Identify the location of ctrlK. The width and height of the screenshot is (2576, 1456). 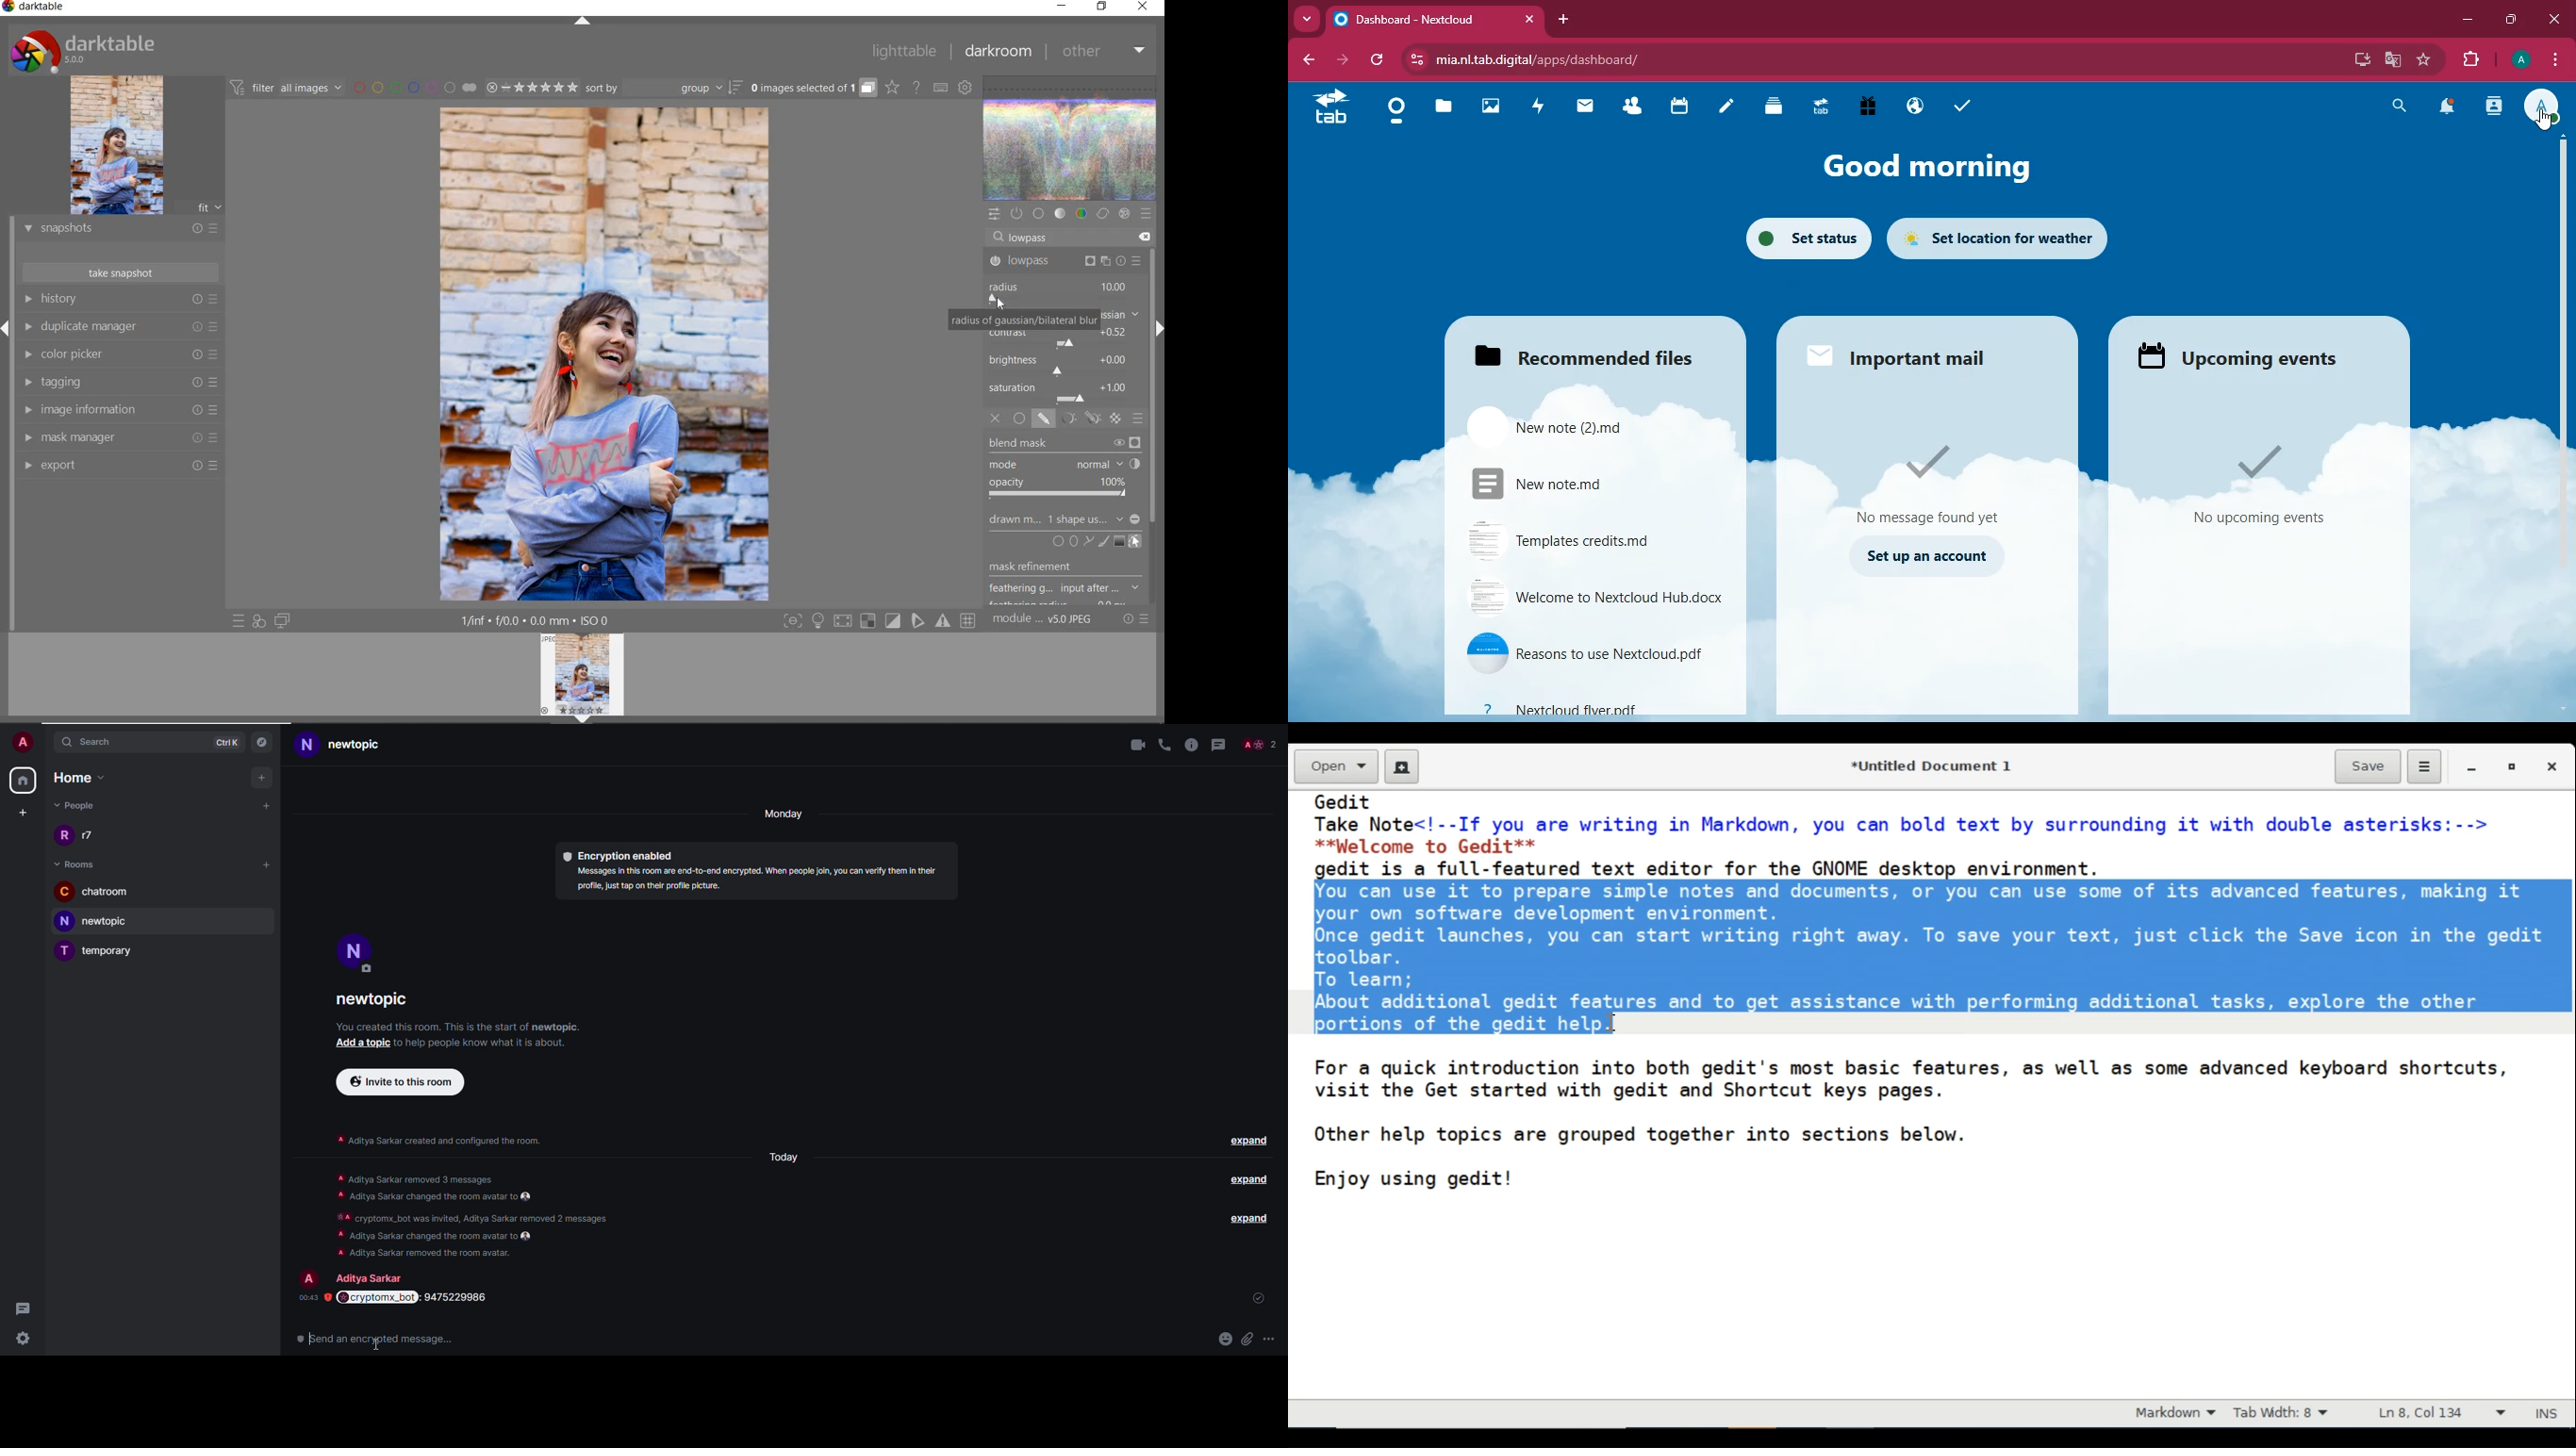
(227, 741).